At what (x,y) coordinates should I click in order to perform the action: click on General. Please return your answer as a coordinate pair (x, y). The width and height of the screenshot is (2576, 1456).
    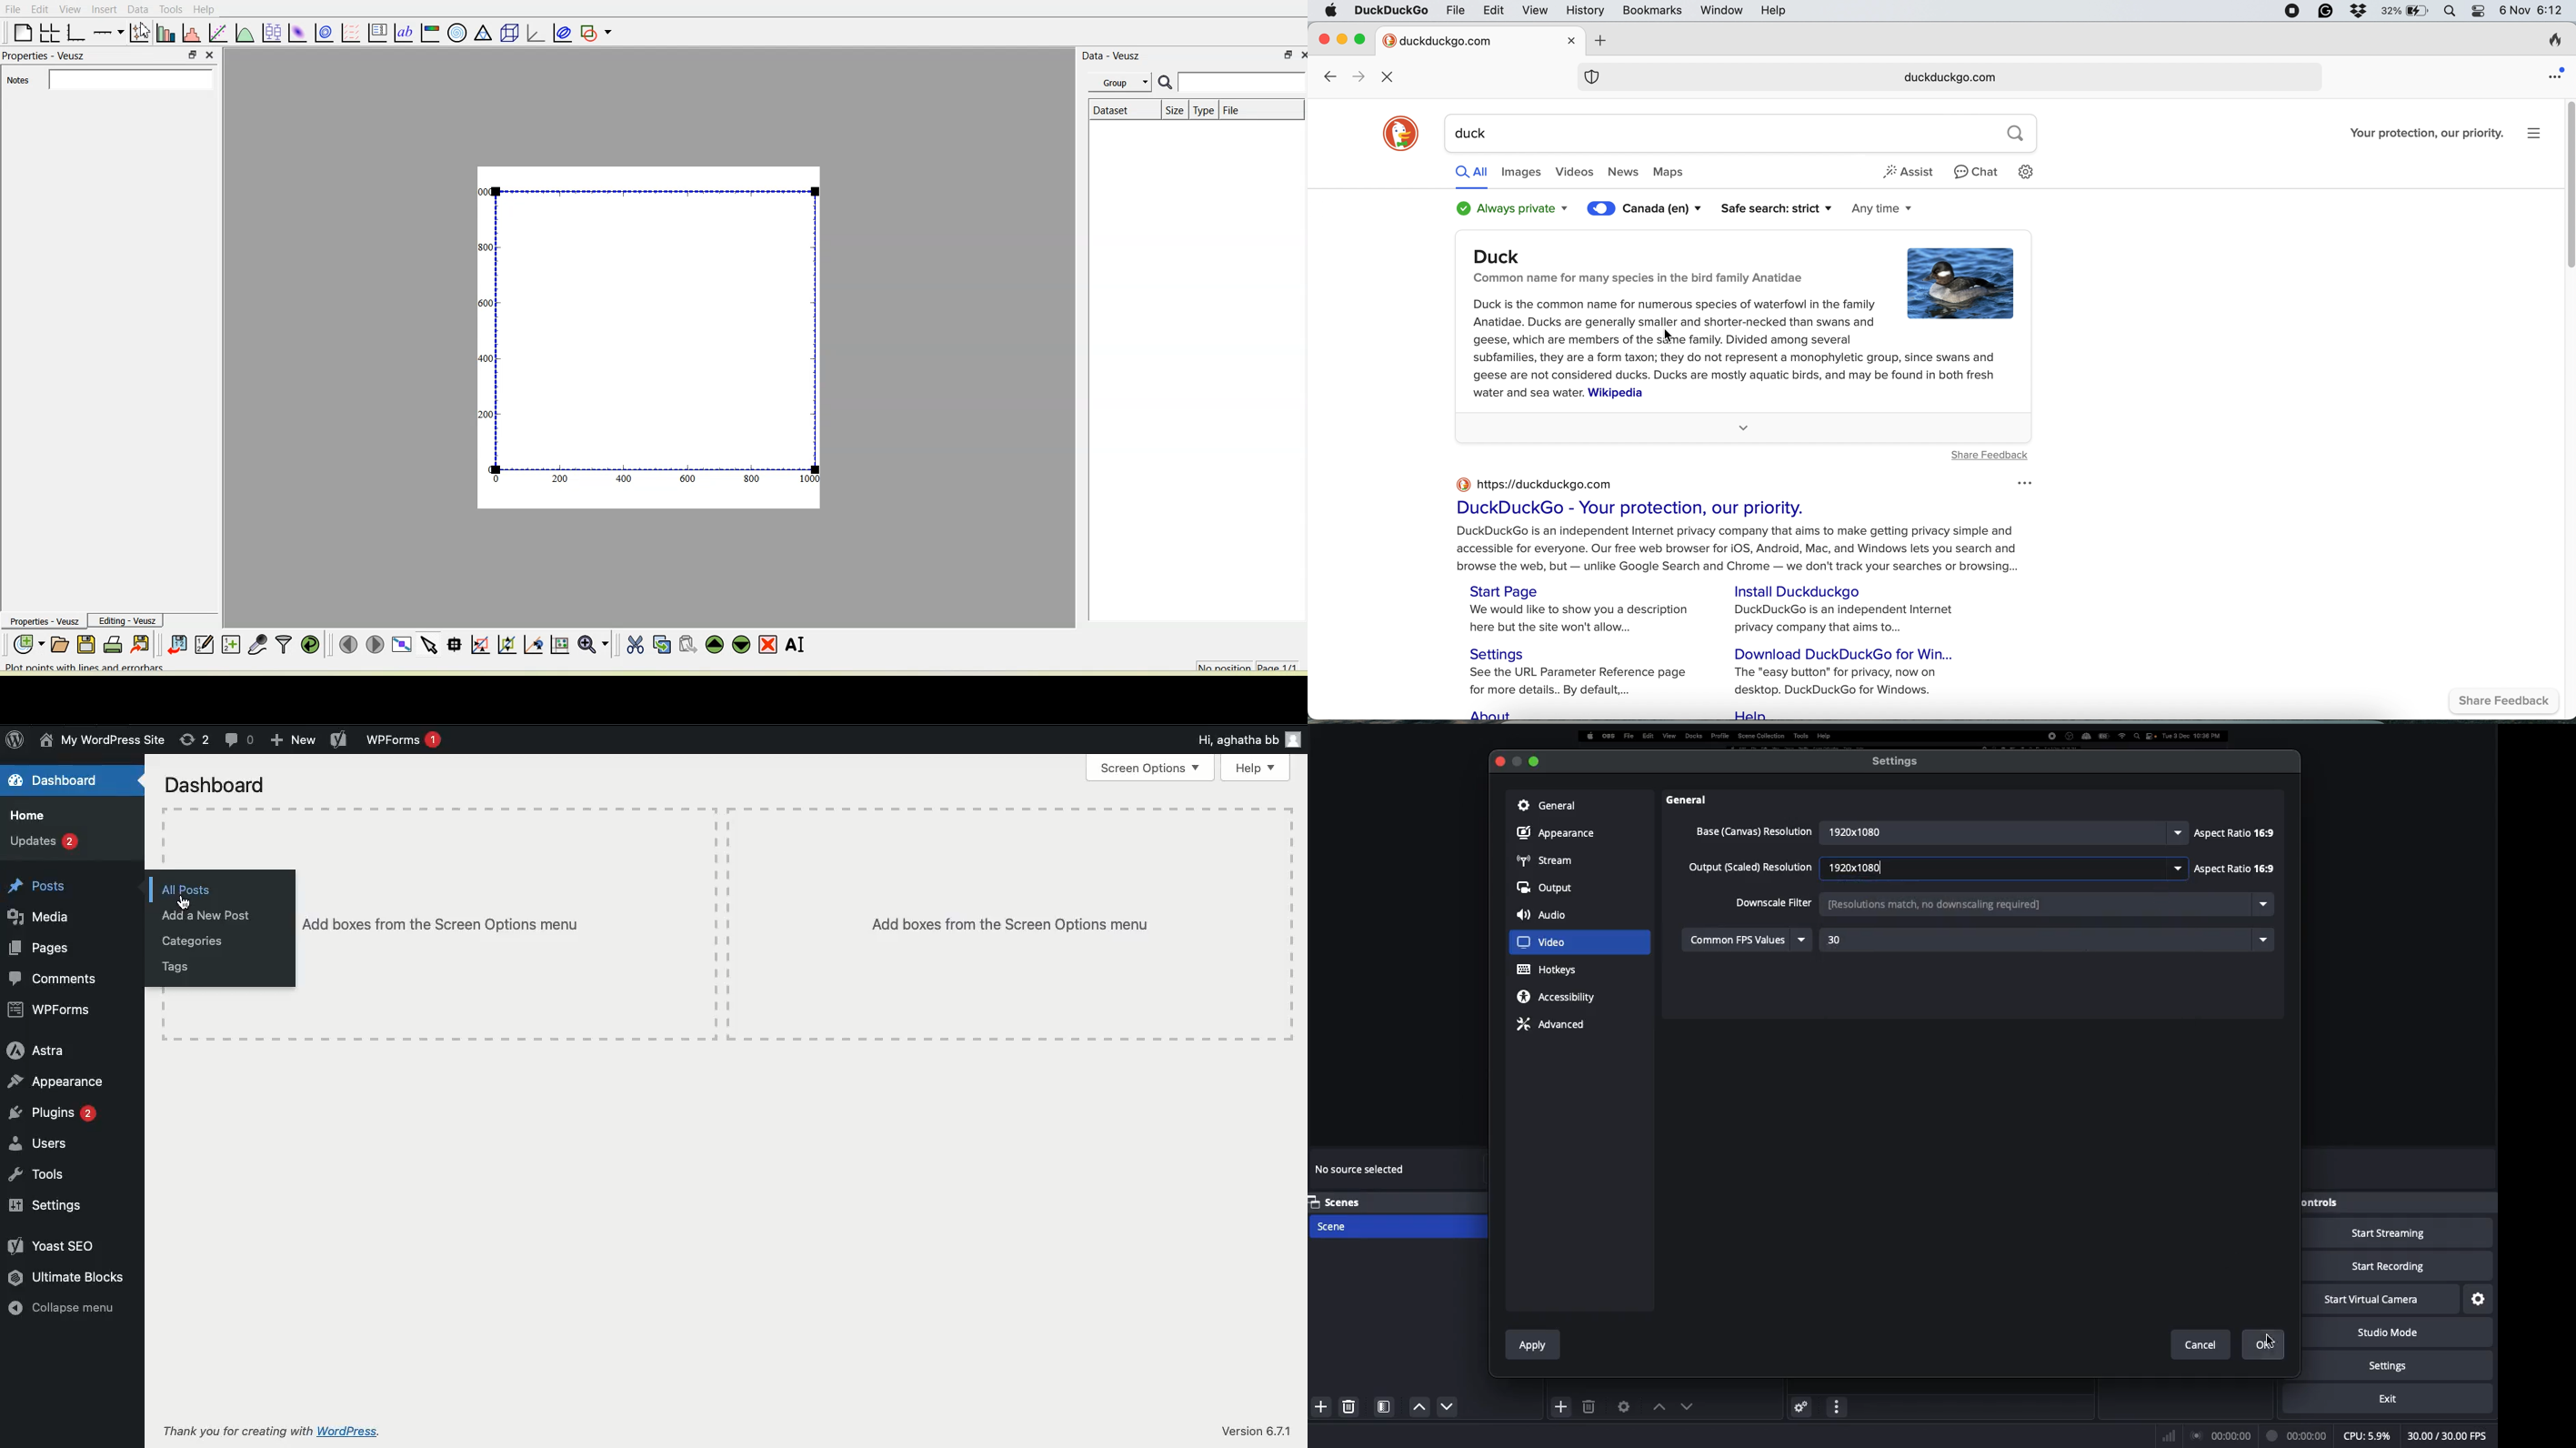
    Looking at the image, I should click on (1545, 804).